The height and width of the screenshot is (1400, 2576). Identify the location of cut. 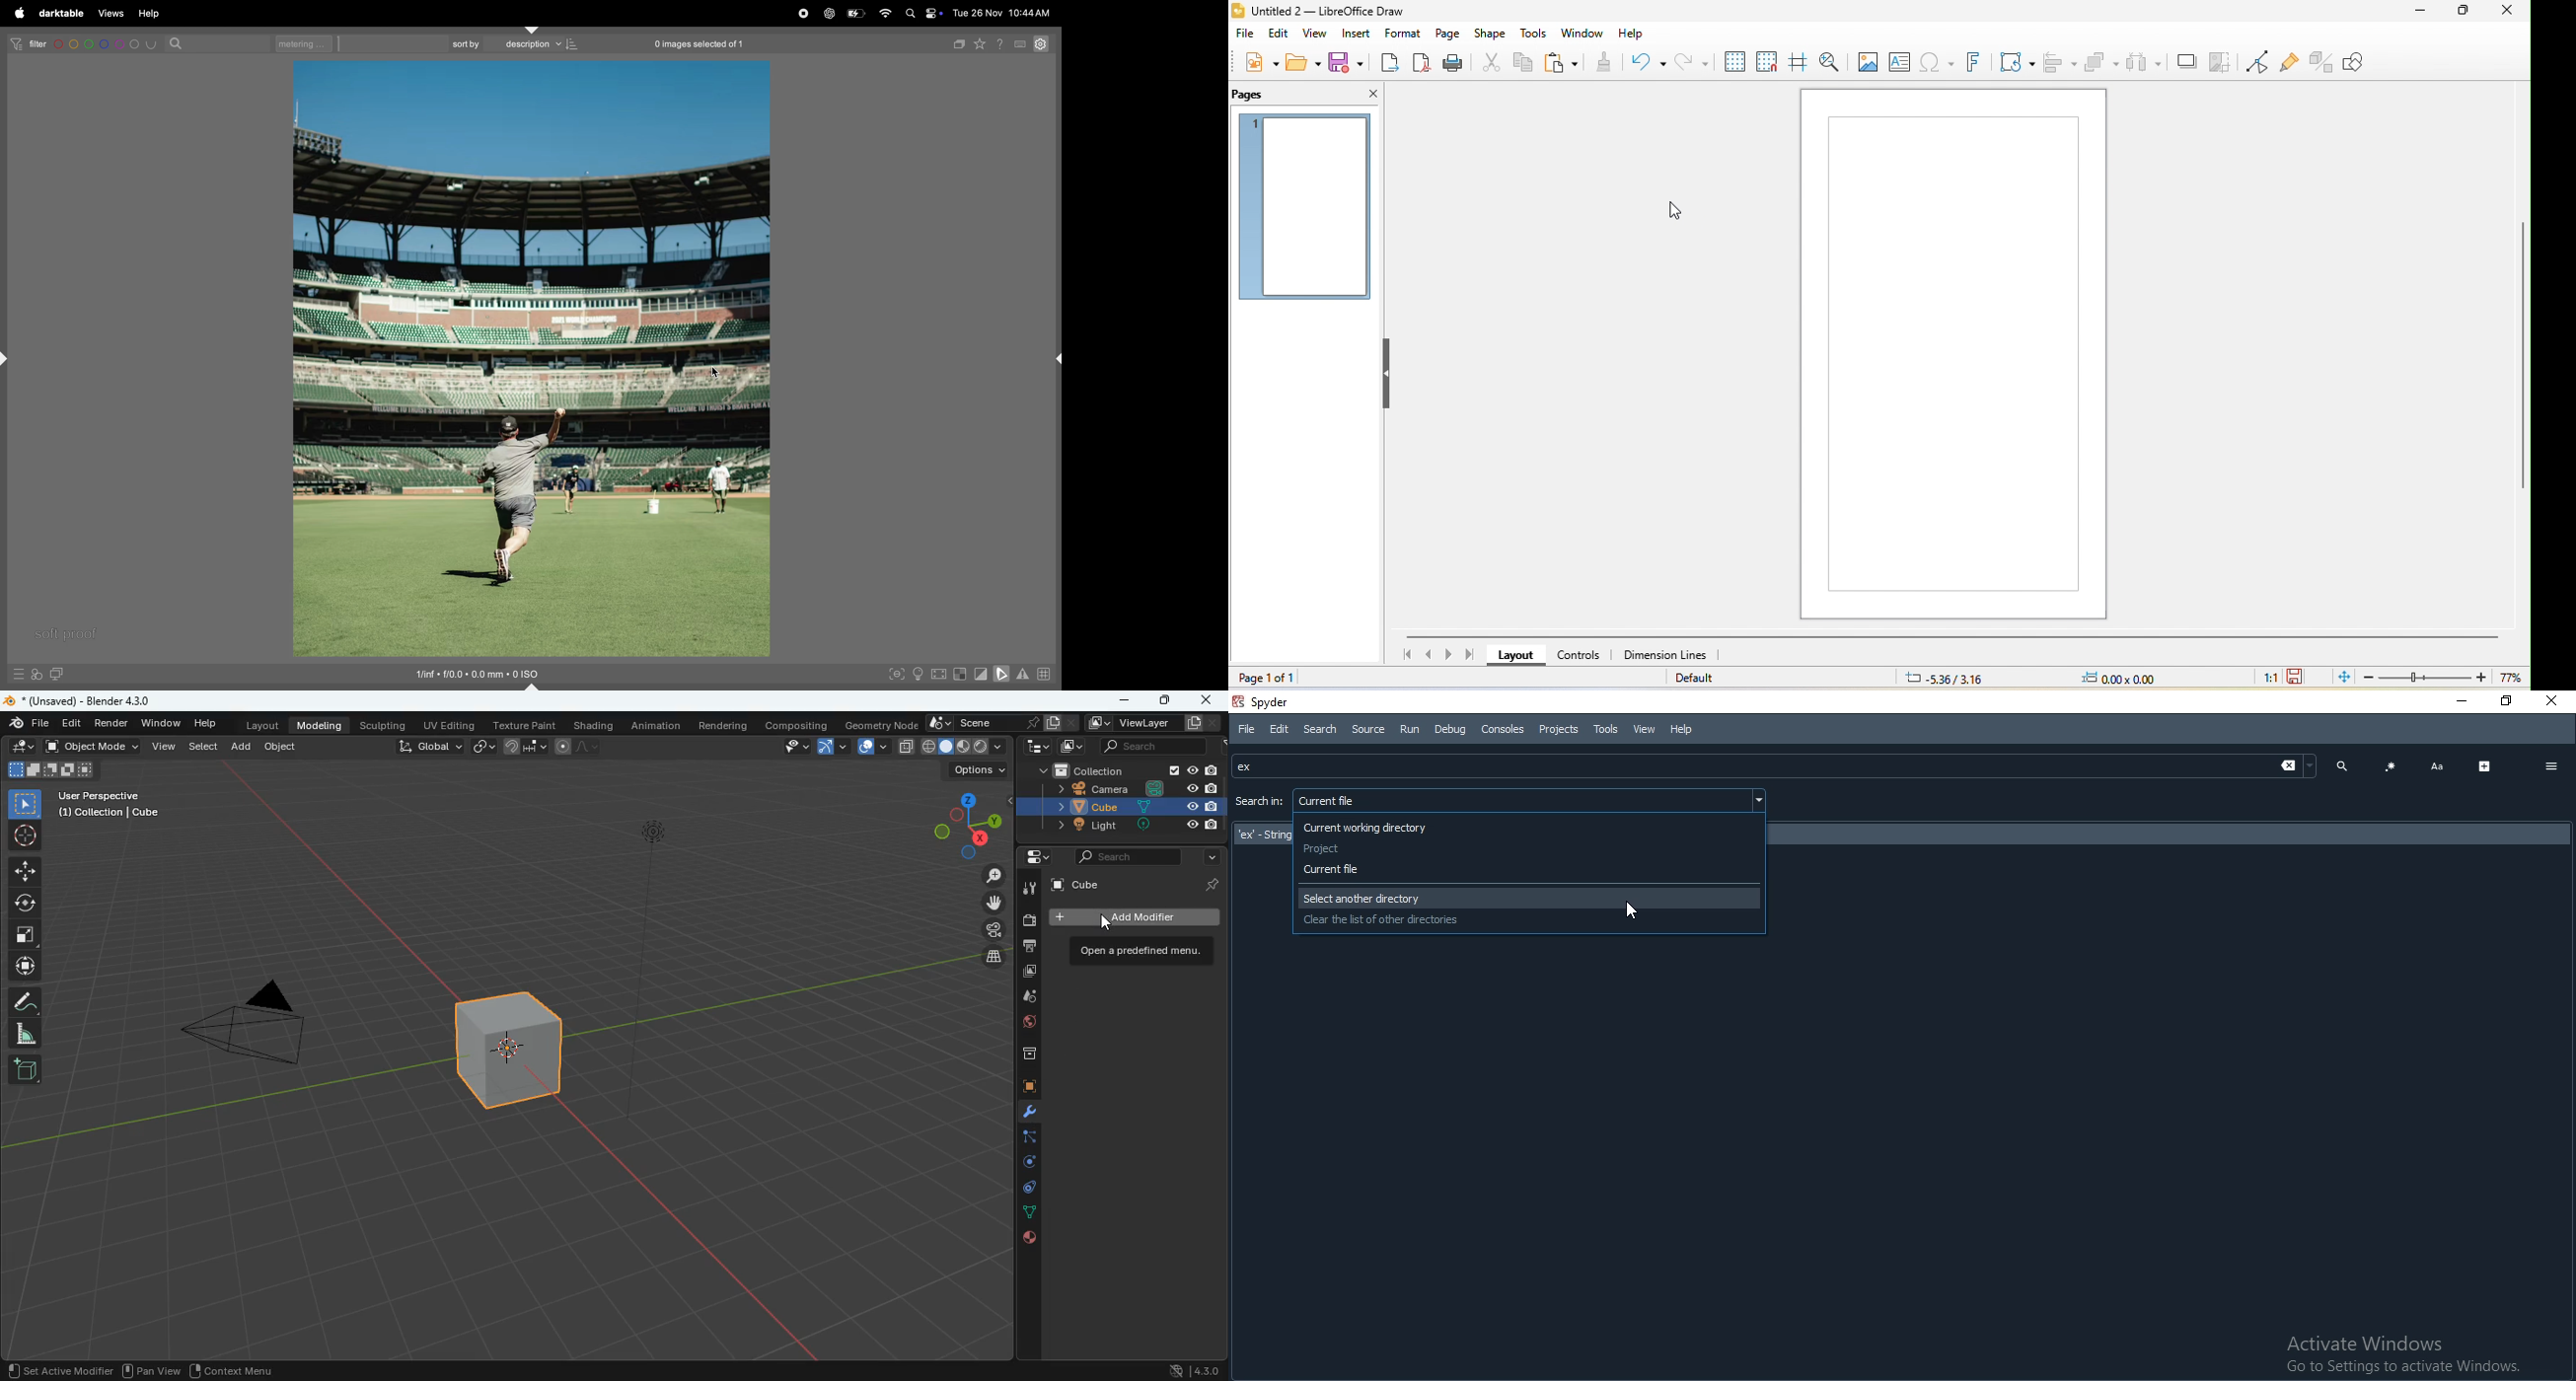
(1488, 62).